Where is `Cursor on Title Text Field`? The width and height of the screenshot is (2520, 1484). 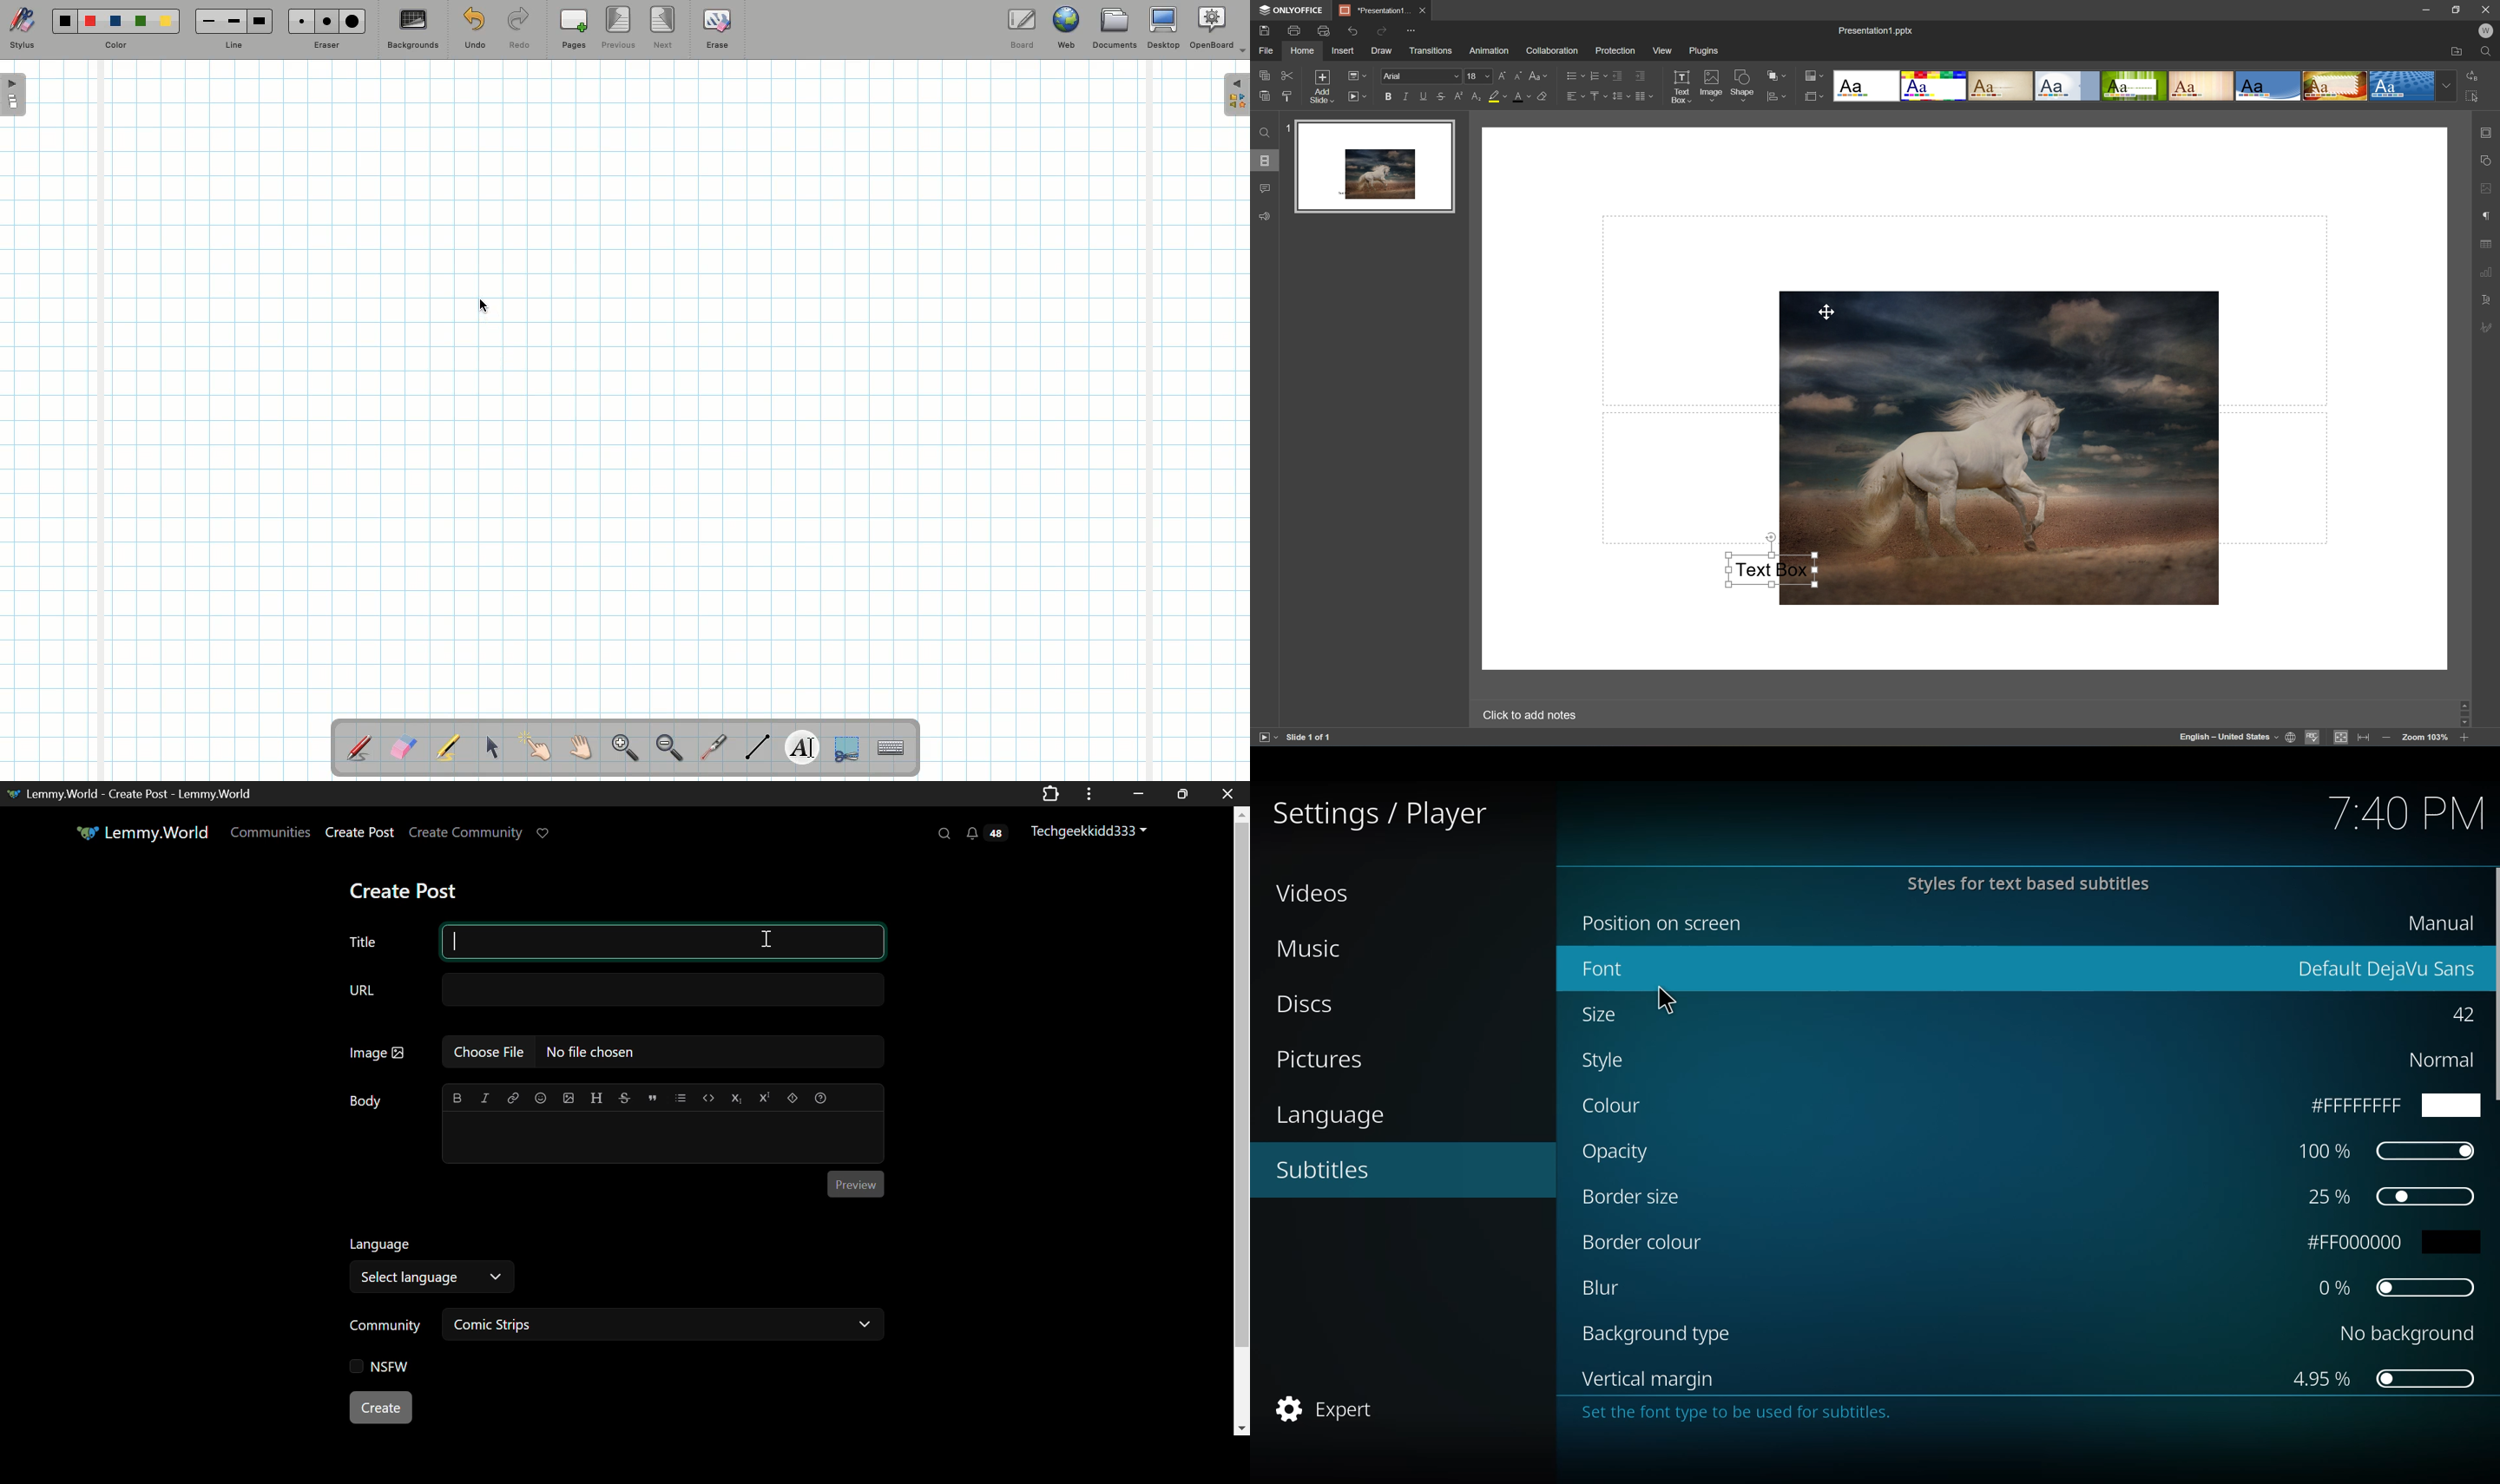 Cursor on Title Text Field is located at coordinates (770, 943).